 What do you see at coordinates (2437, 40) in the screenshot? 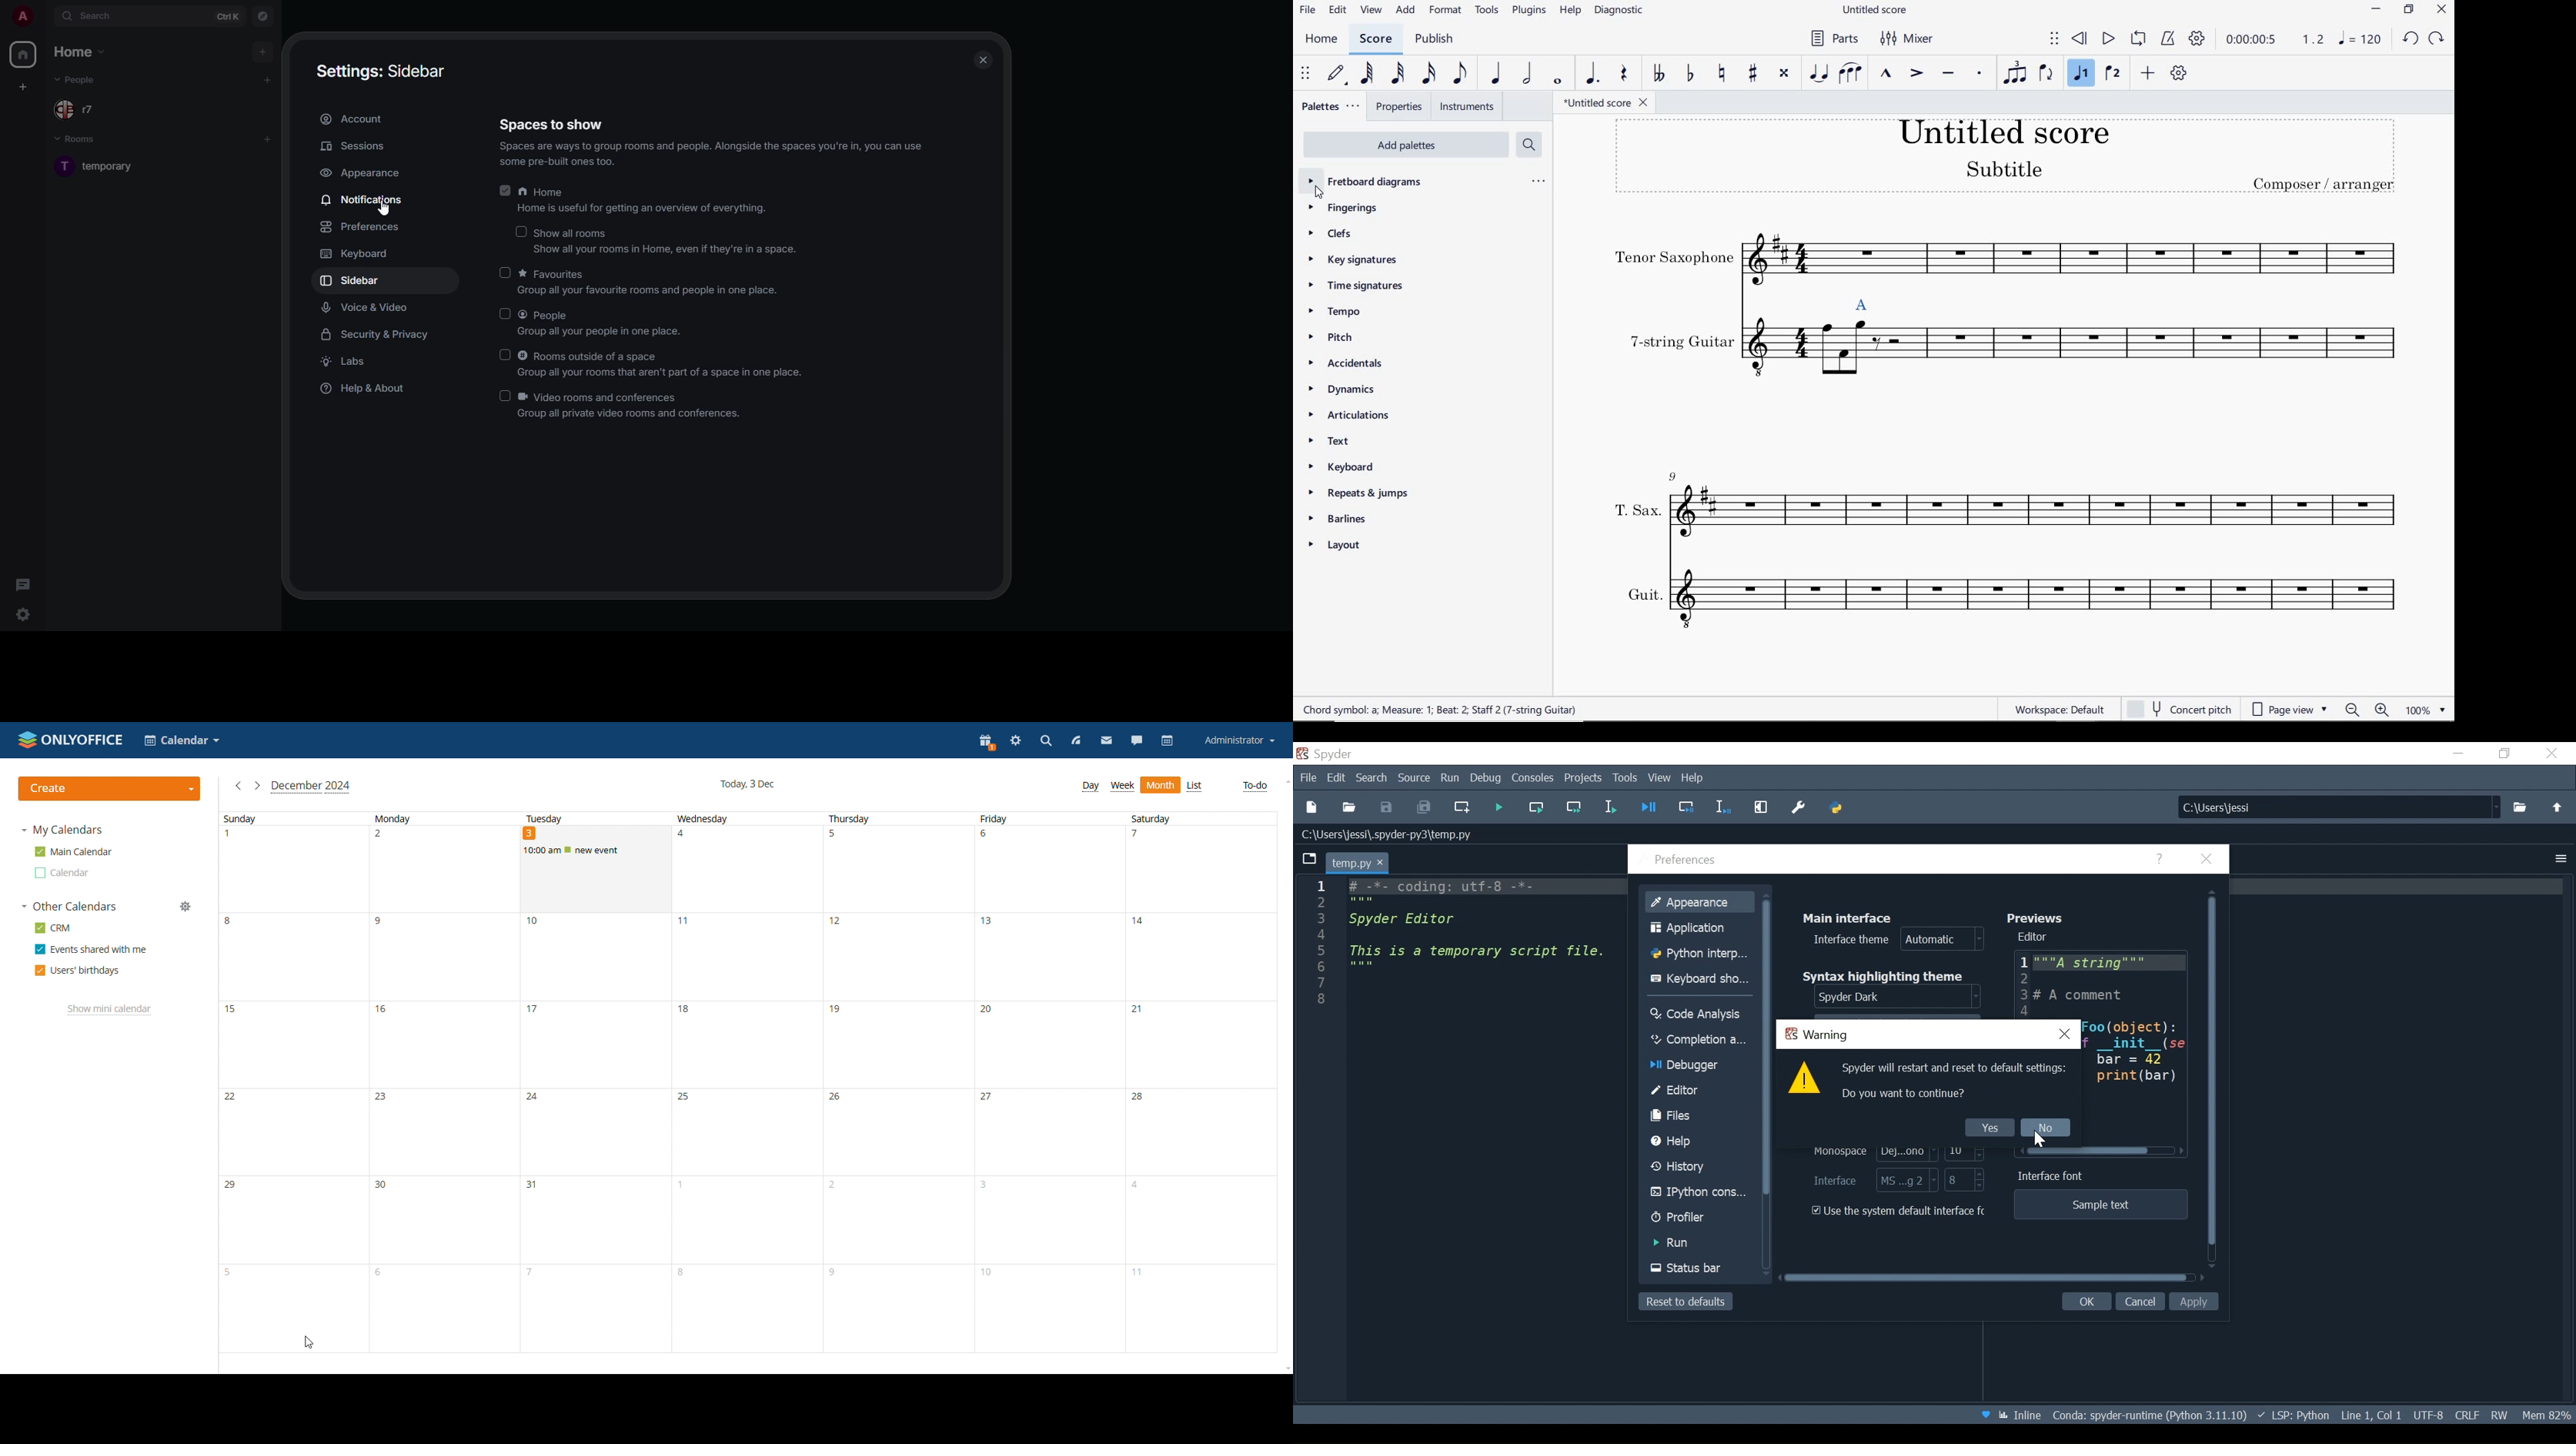
I see `REDO` at bounding box center [2437, 40].